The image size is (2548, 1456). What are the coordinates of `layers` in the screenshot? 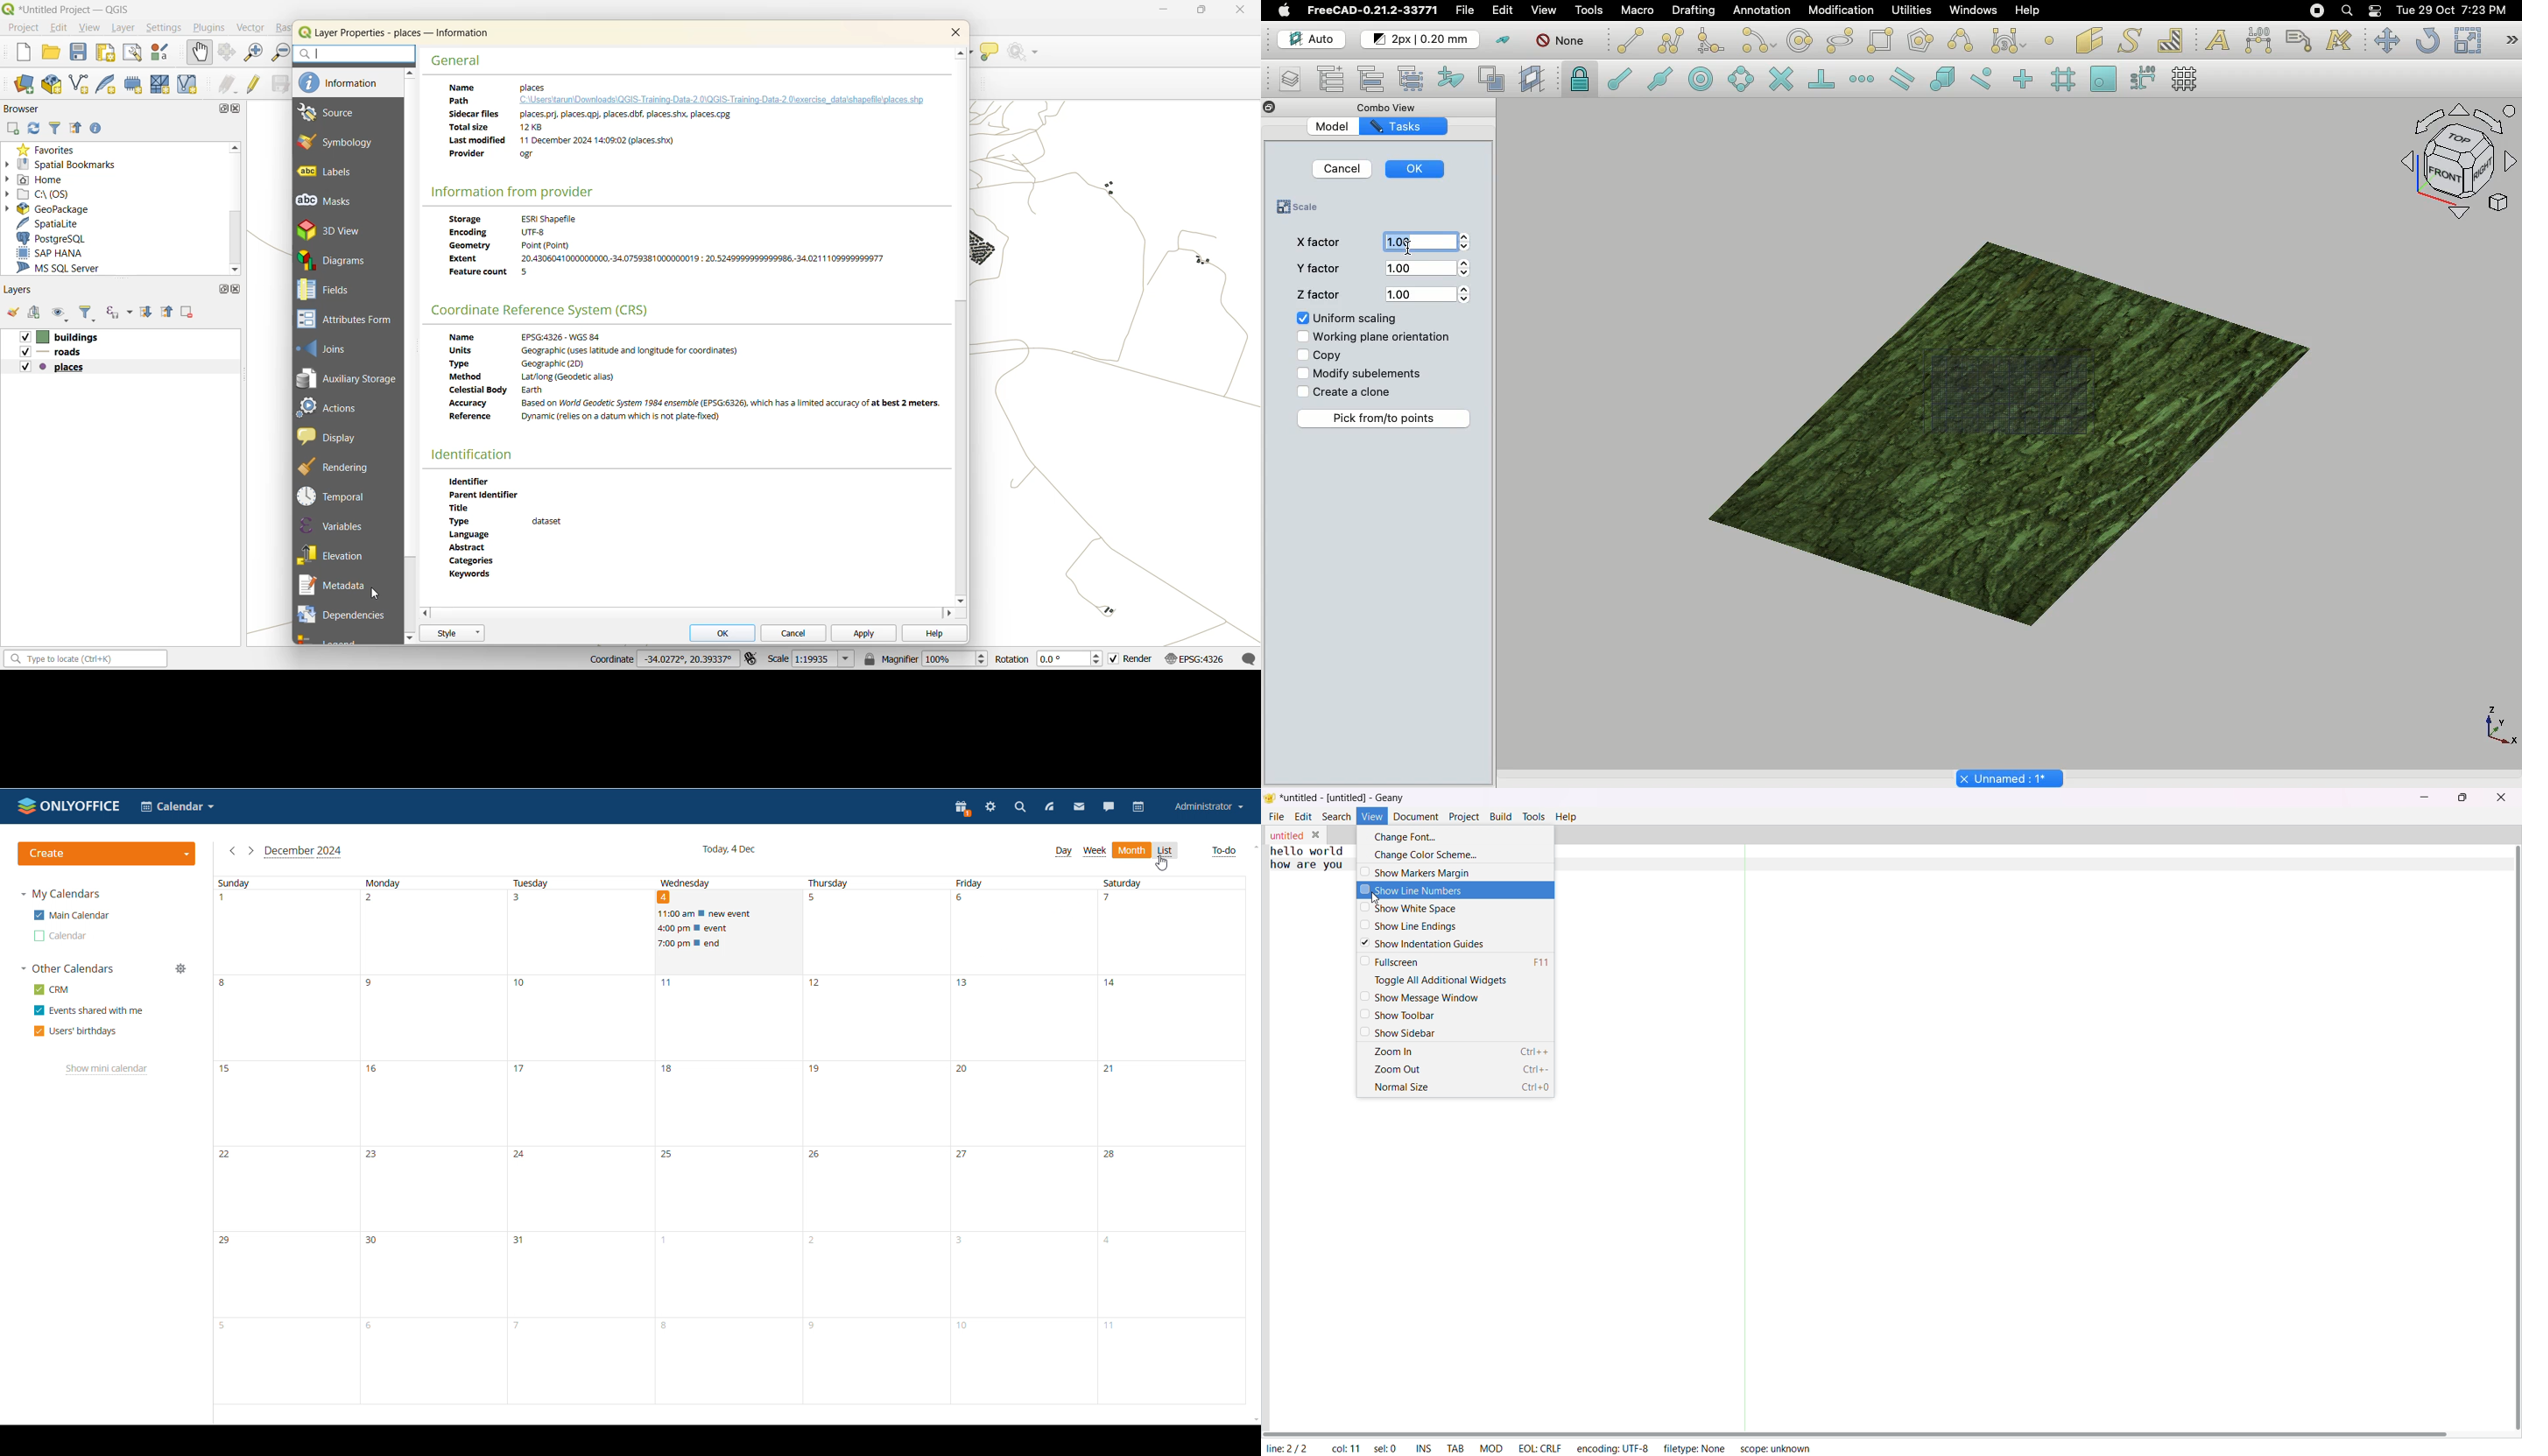 It's located at (53, 352).